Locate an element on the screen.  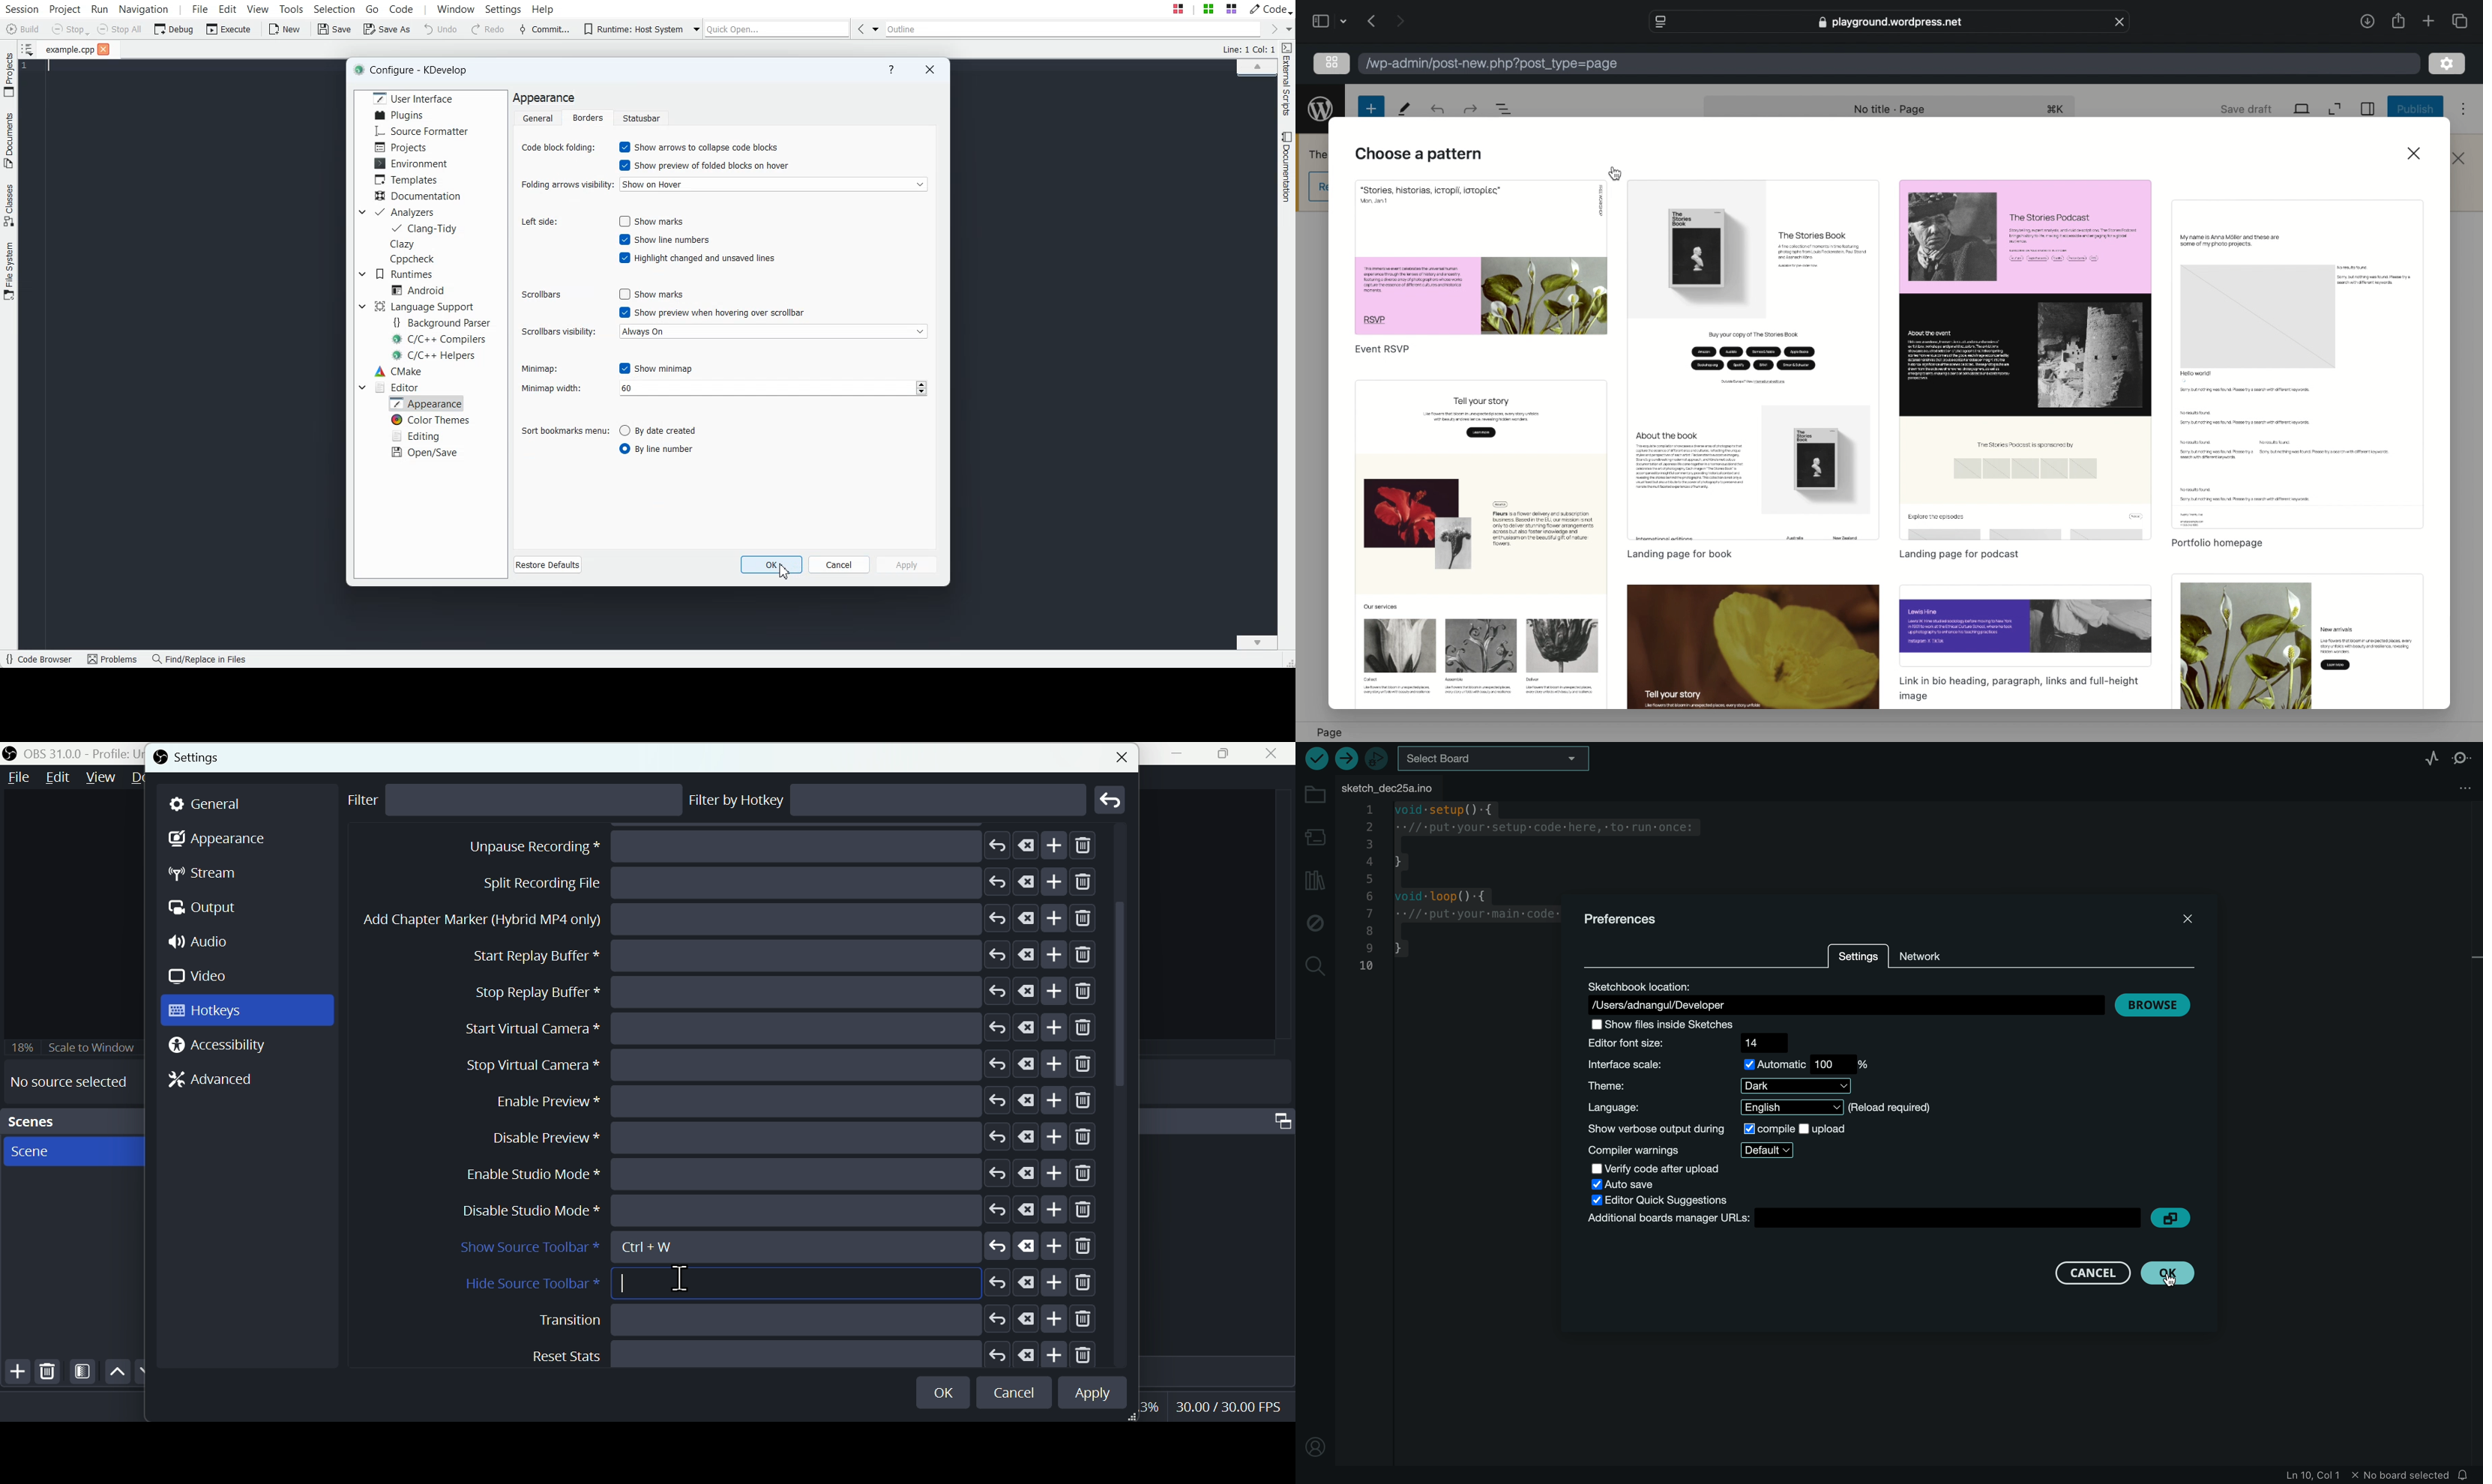
save draft is located at coordinates (2245, 109).